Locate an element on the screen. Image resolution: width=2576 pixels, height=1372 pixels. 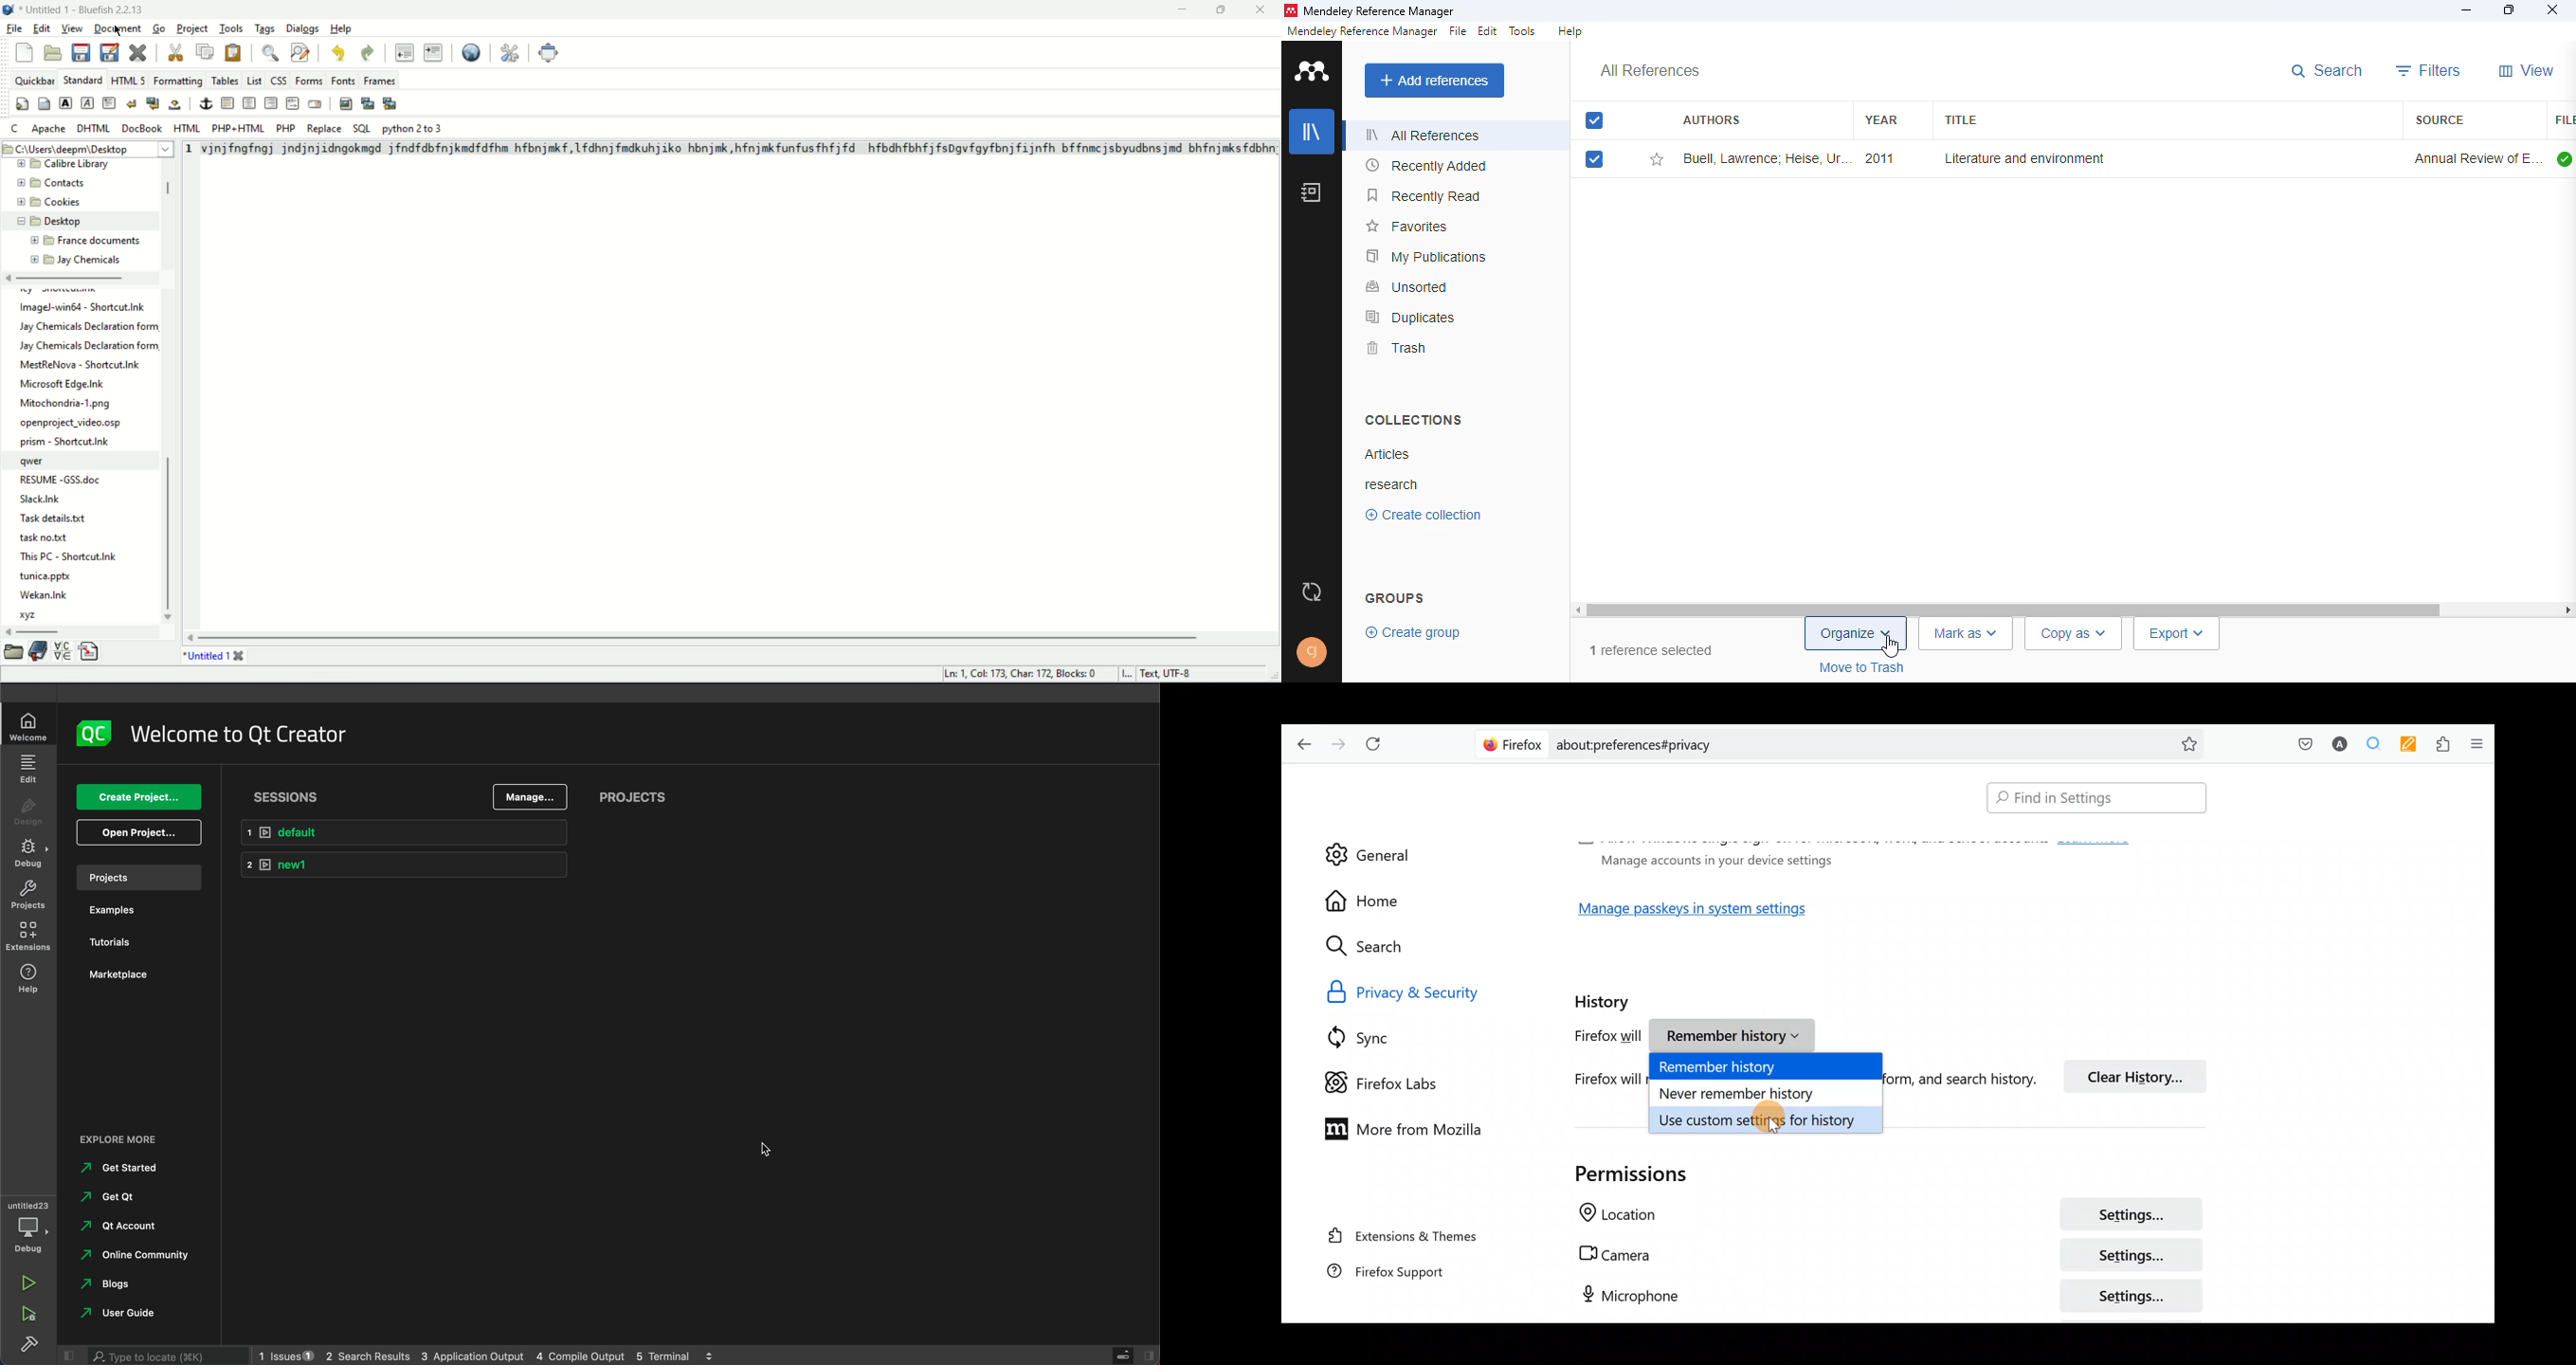
snippet is located at coordinates (91, 652).